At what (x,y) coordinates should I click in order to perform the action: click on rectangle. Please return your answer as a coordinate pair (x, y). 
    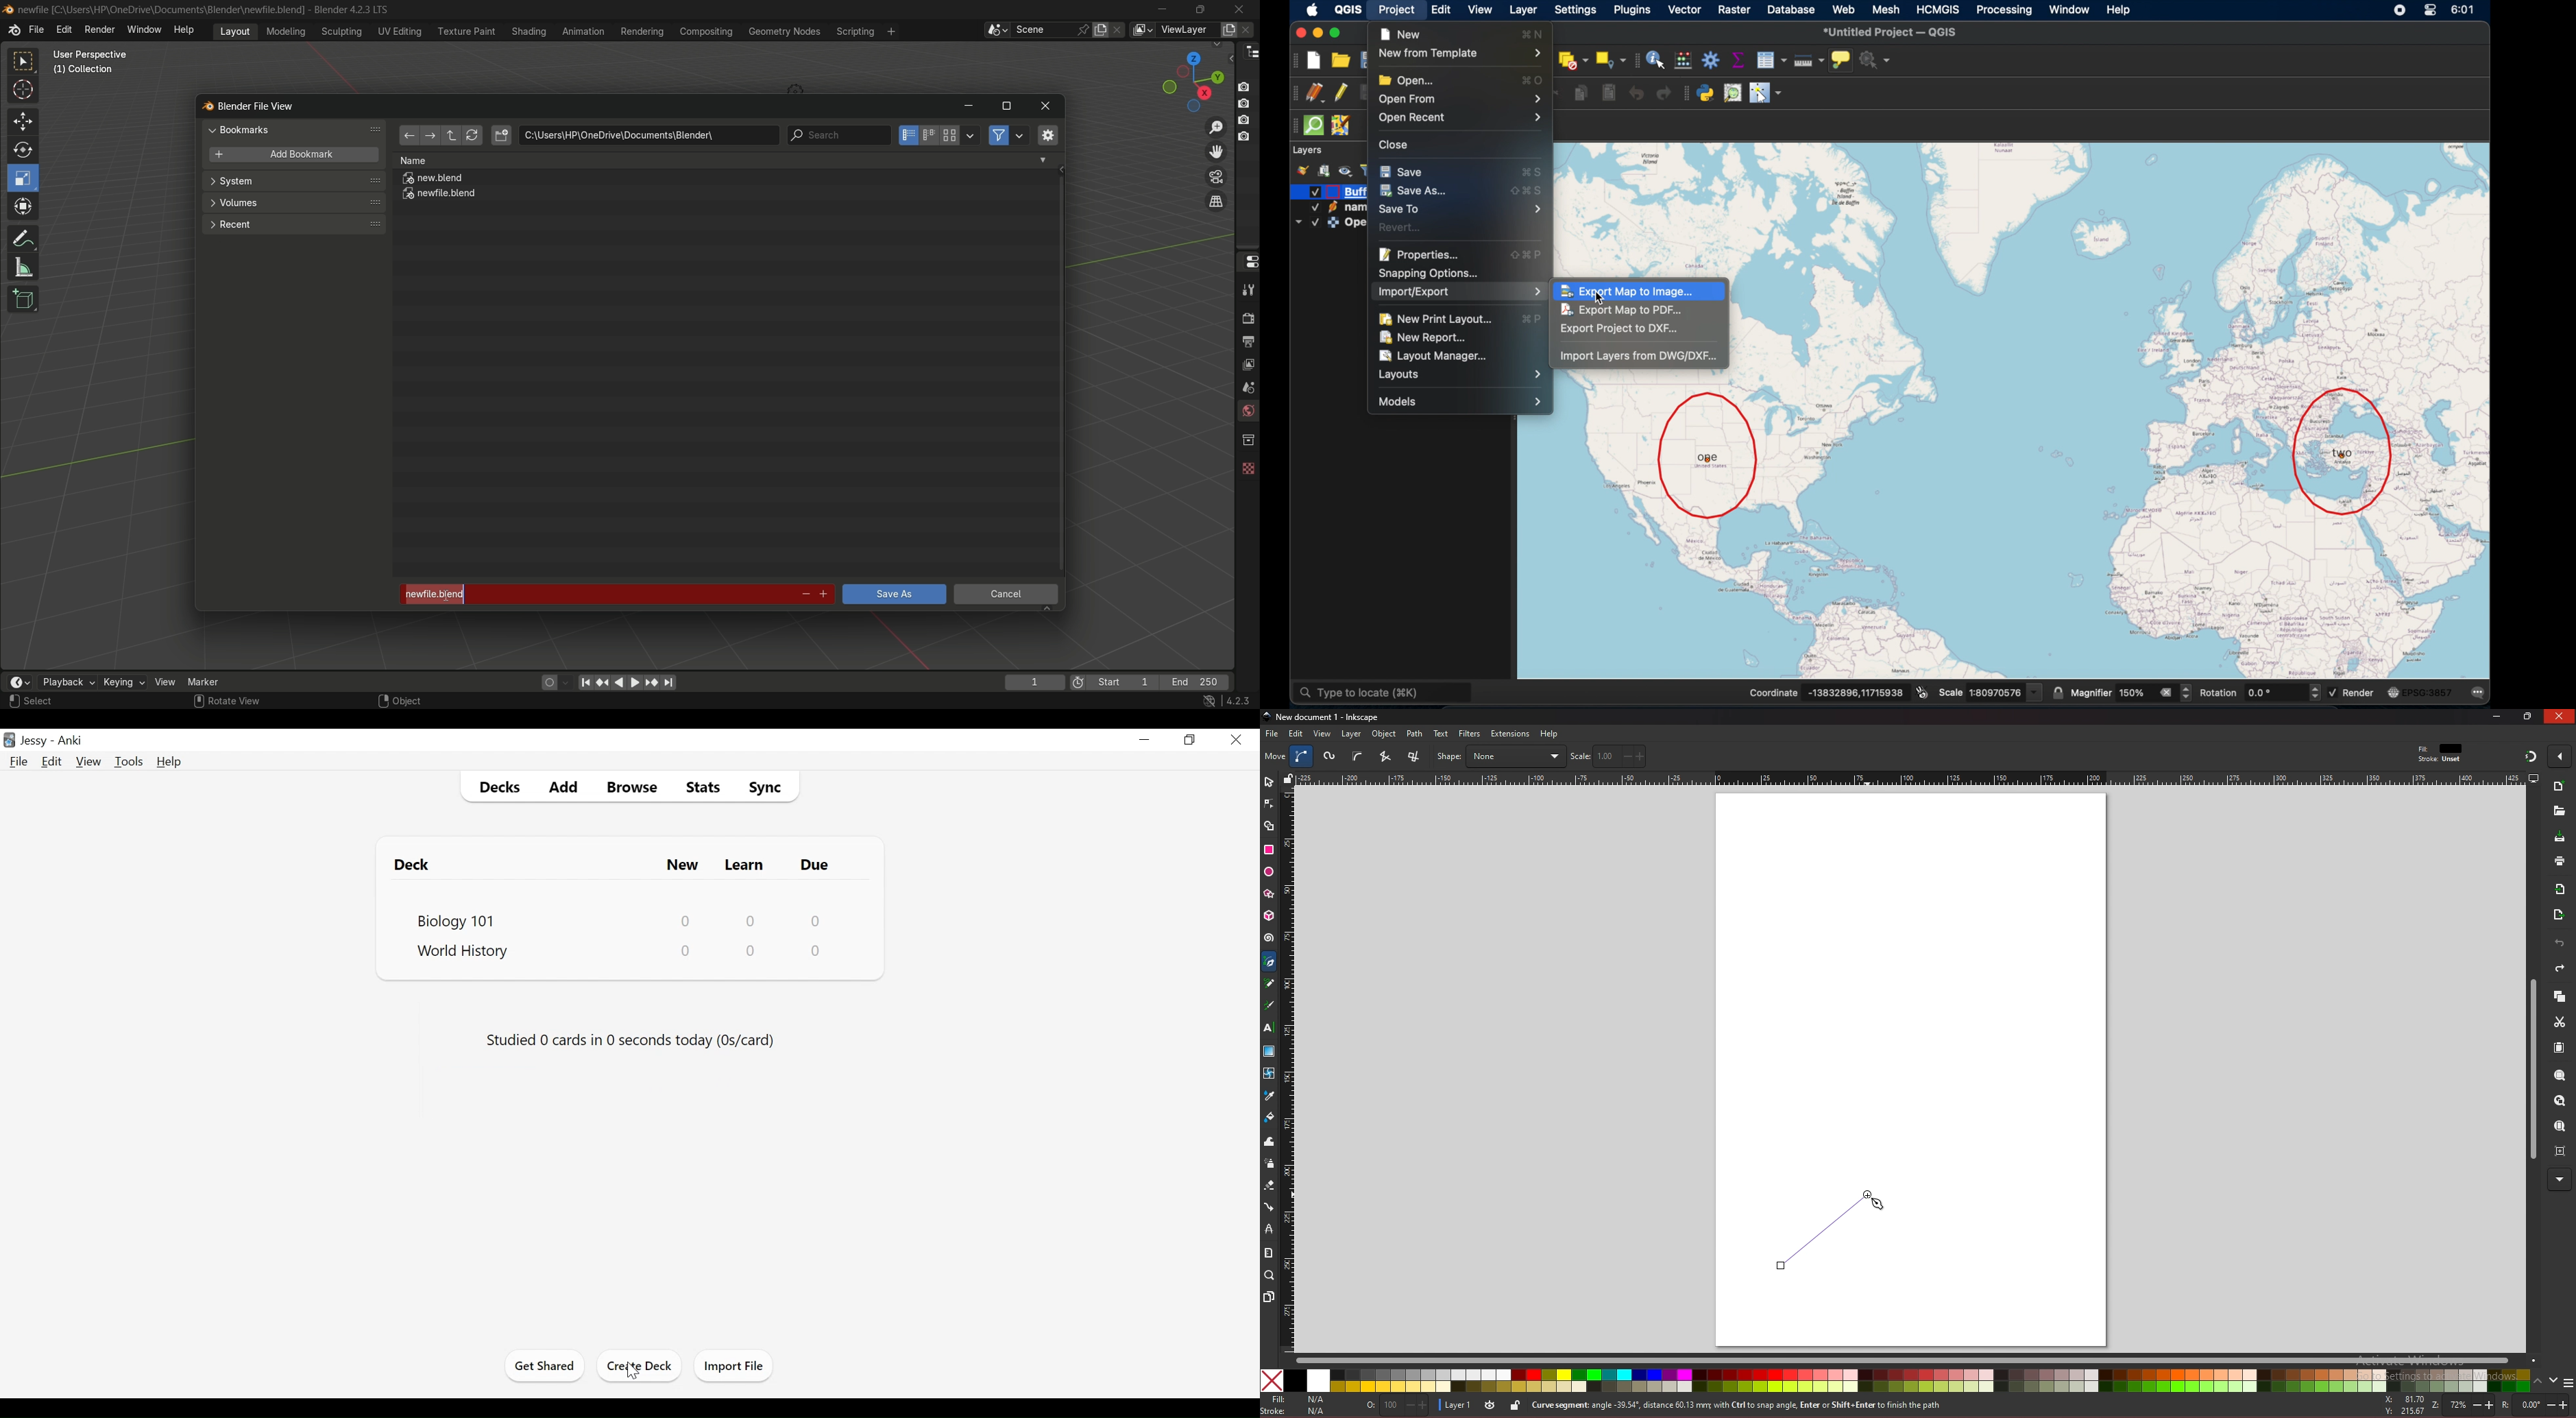
    Looking at the image, I should click on (1268, 850).